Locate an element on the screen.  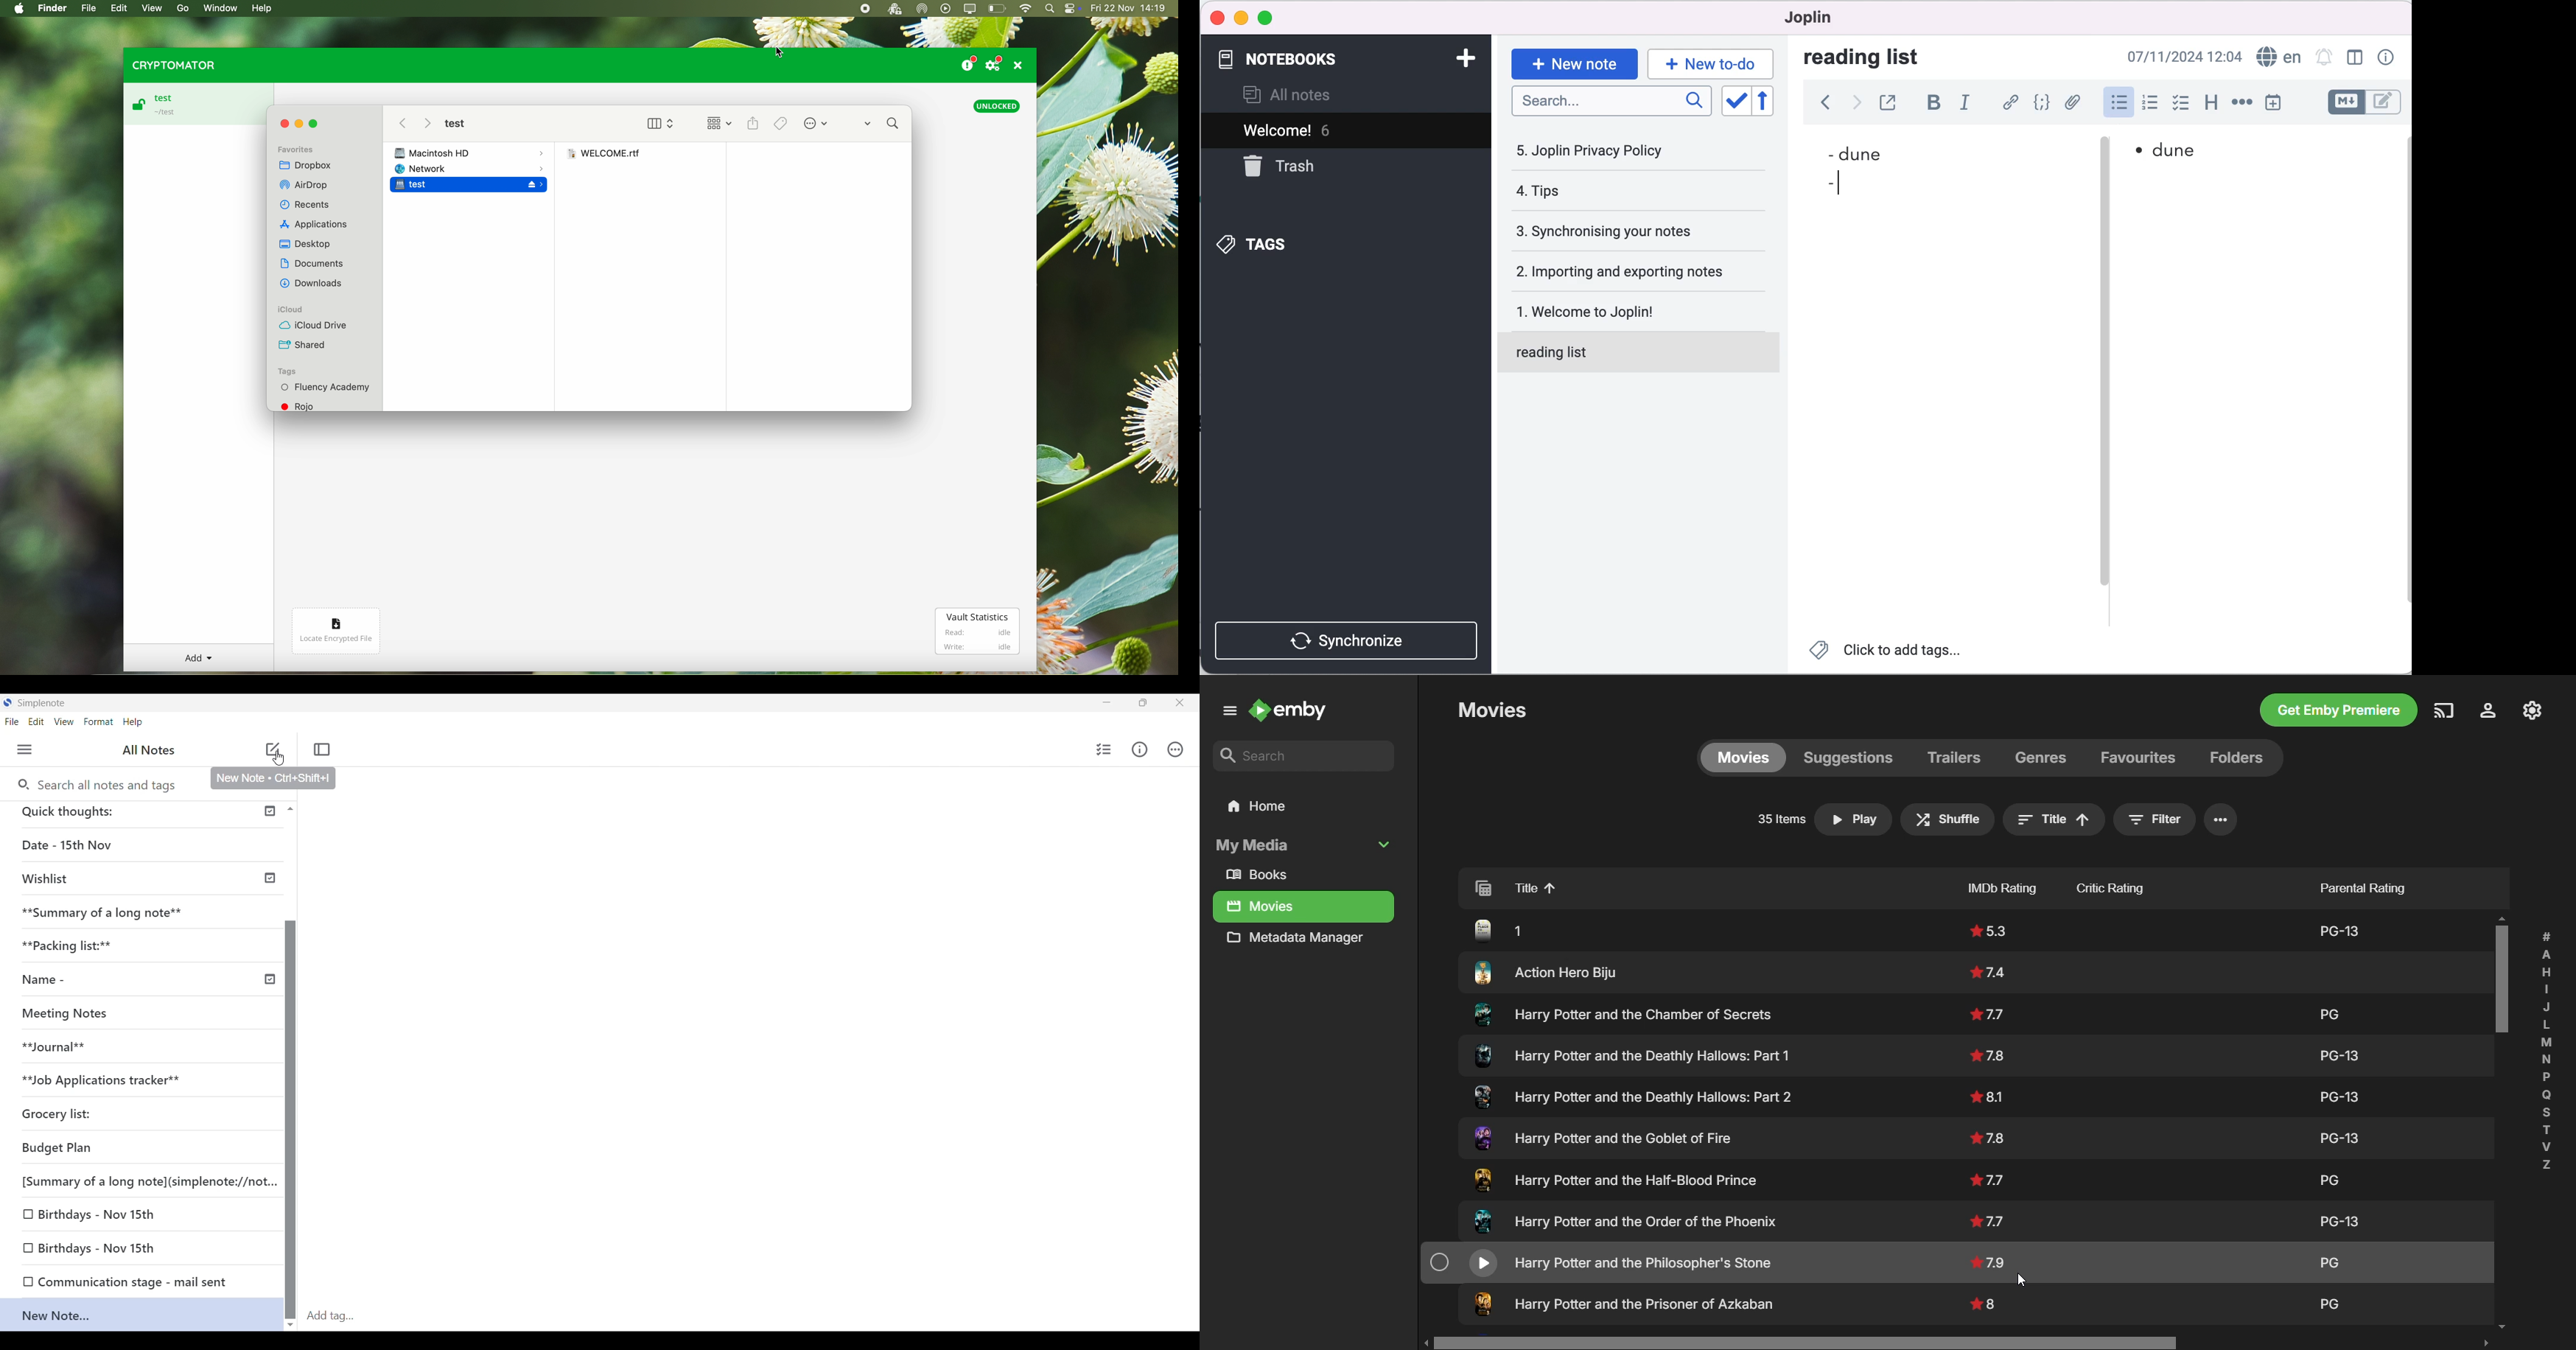
 is located at coordinates (2026, 1273).